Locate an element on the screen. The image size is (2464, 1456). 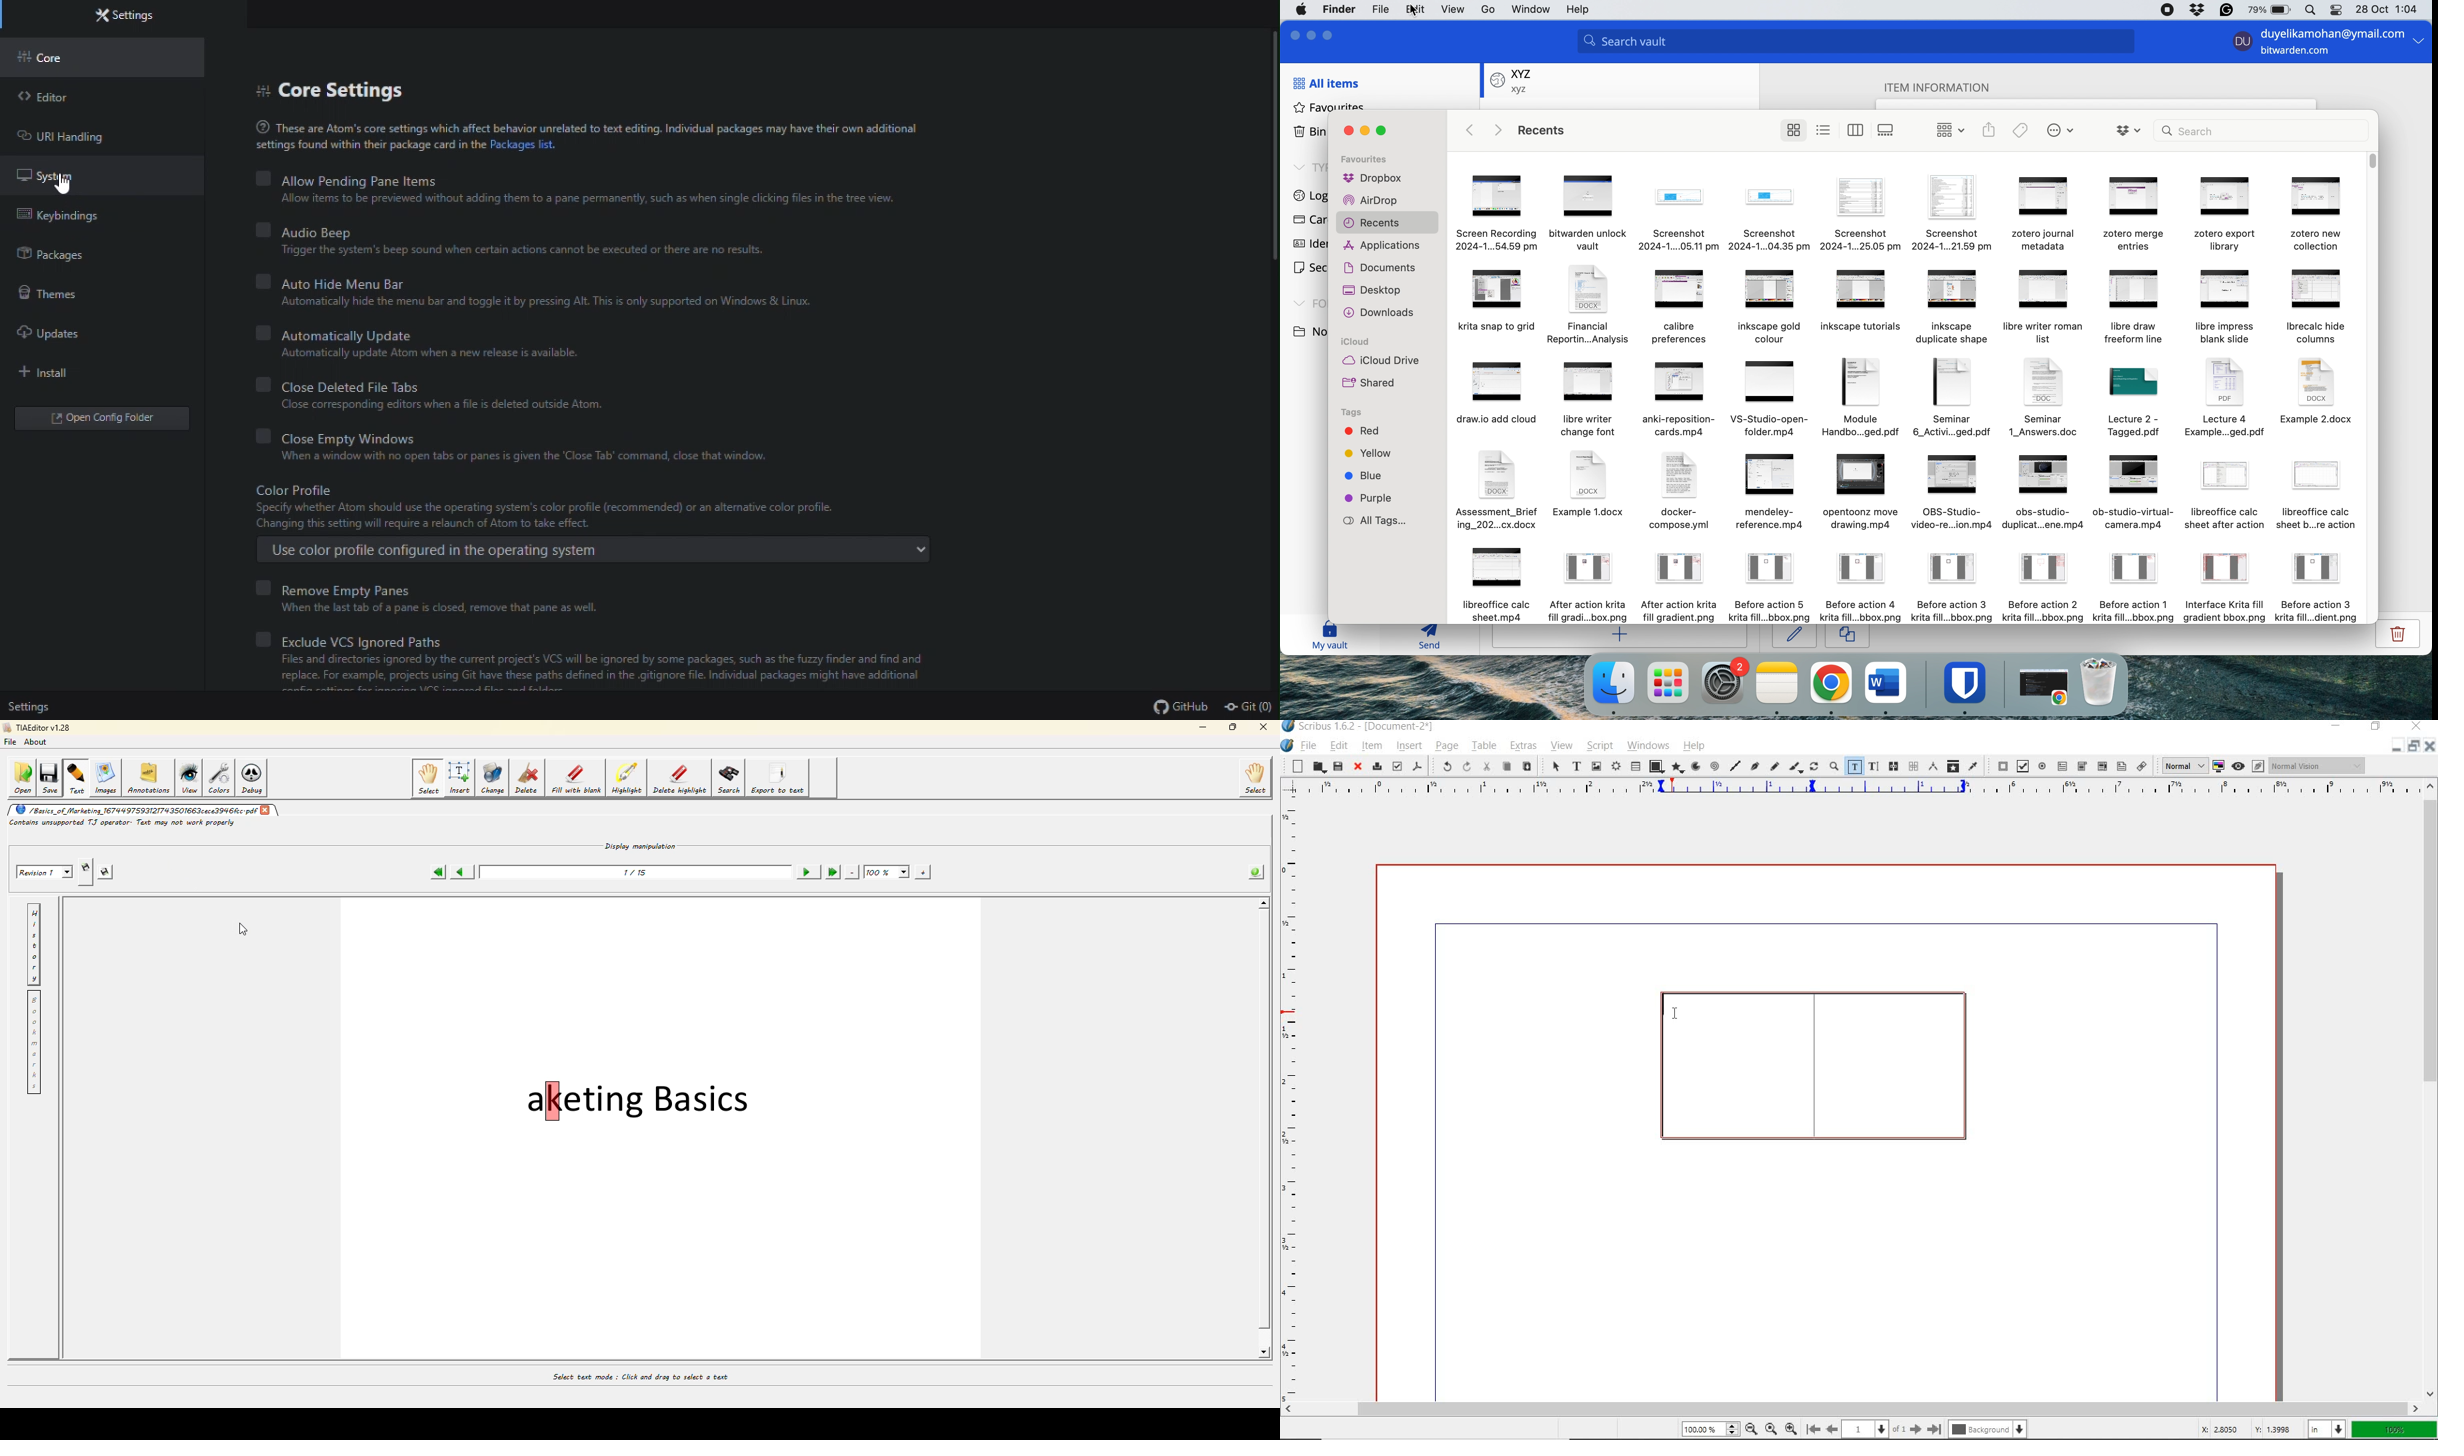
copy item properties is located at coordinates (1952, 766).